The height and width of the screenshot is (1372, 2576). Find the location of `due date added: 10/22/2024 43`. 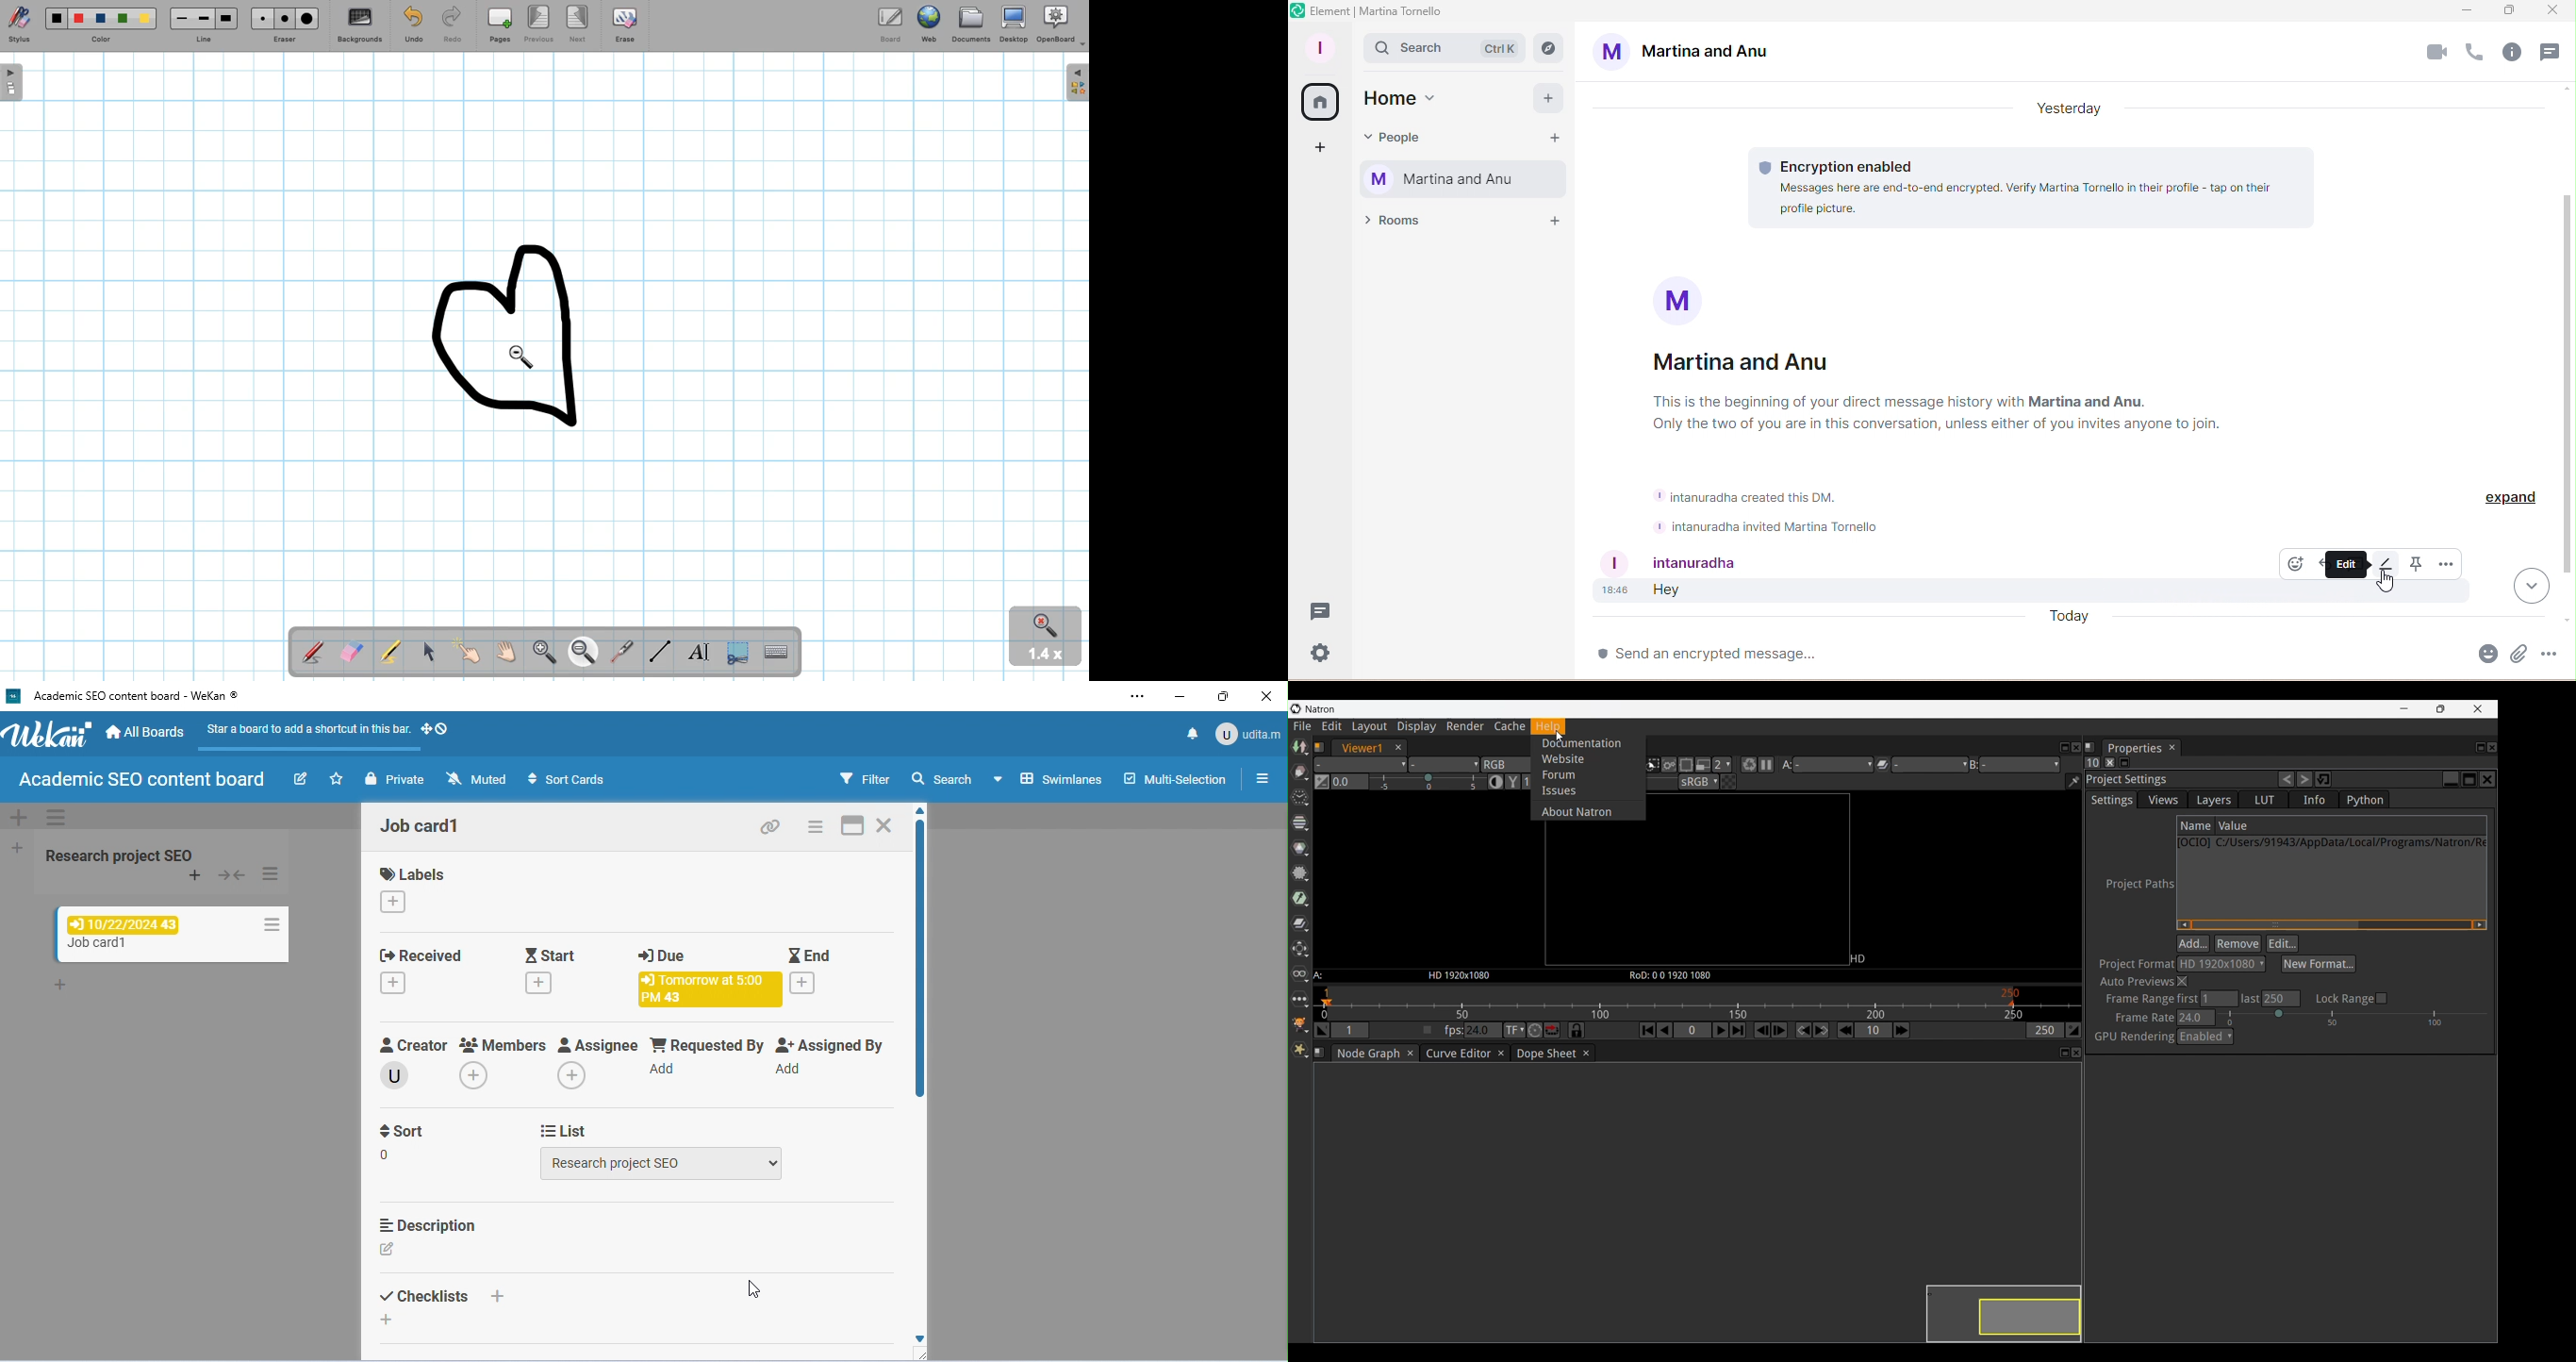

due date added: 10/22/2024 43 is located at coordinates (124, 924).